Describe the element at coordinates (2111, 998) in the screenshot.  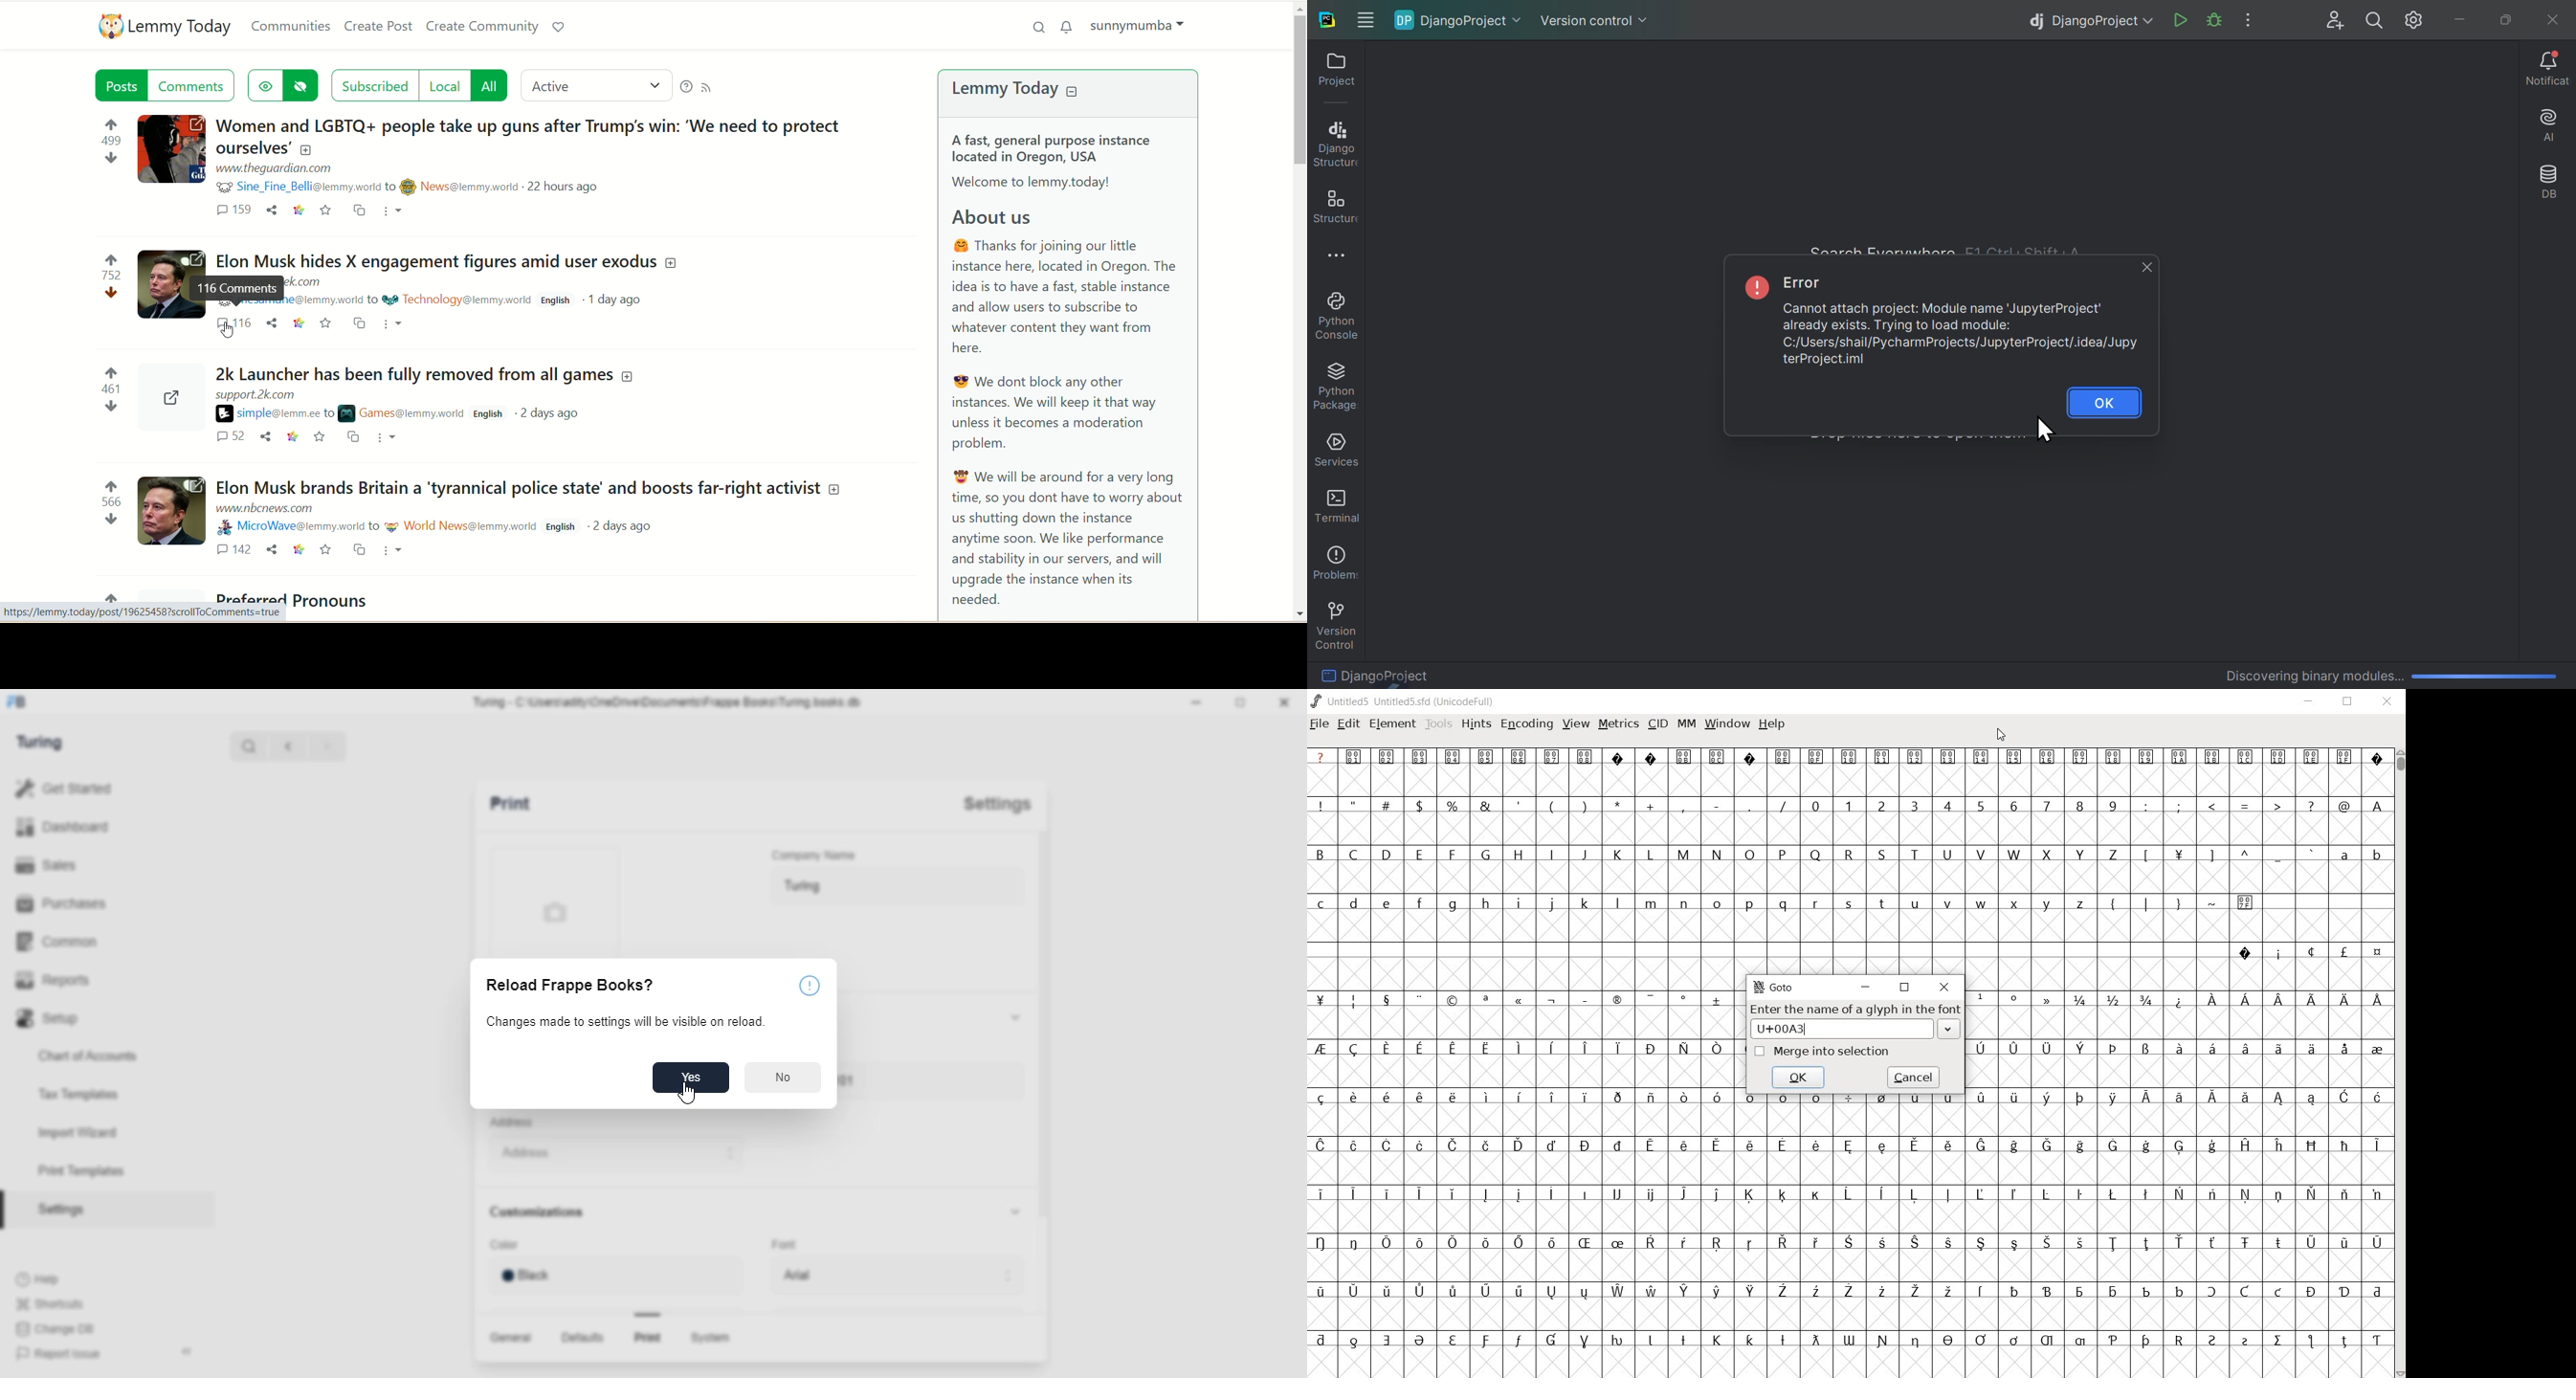
I see `1/2` at that location.